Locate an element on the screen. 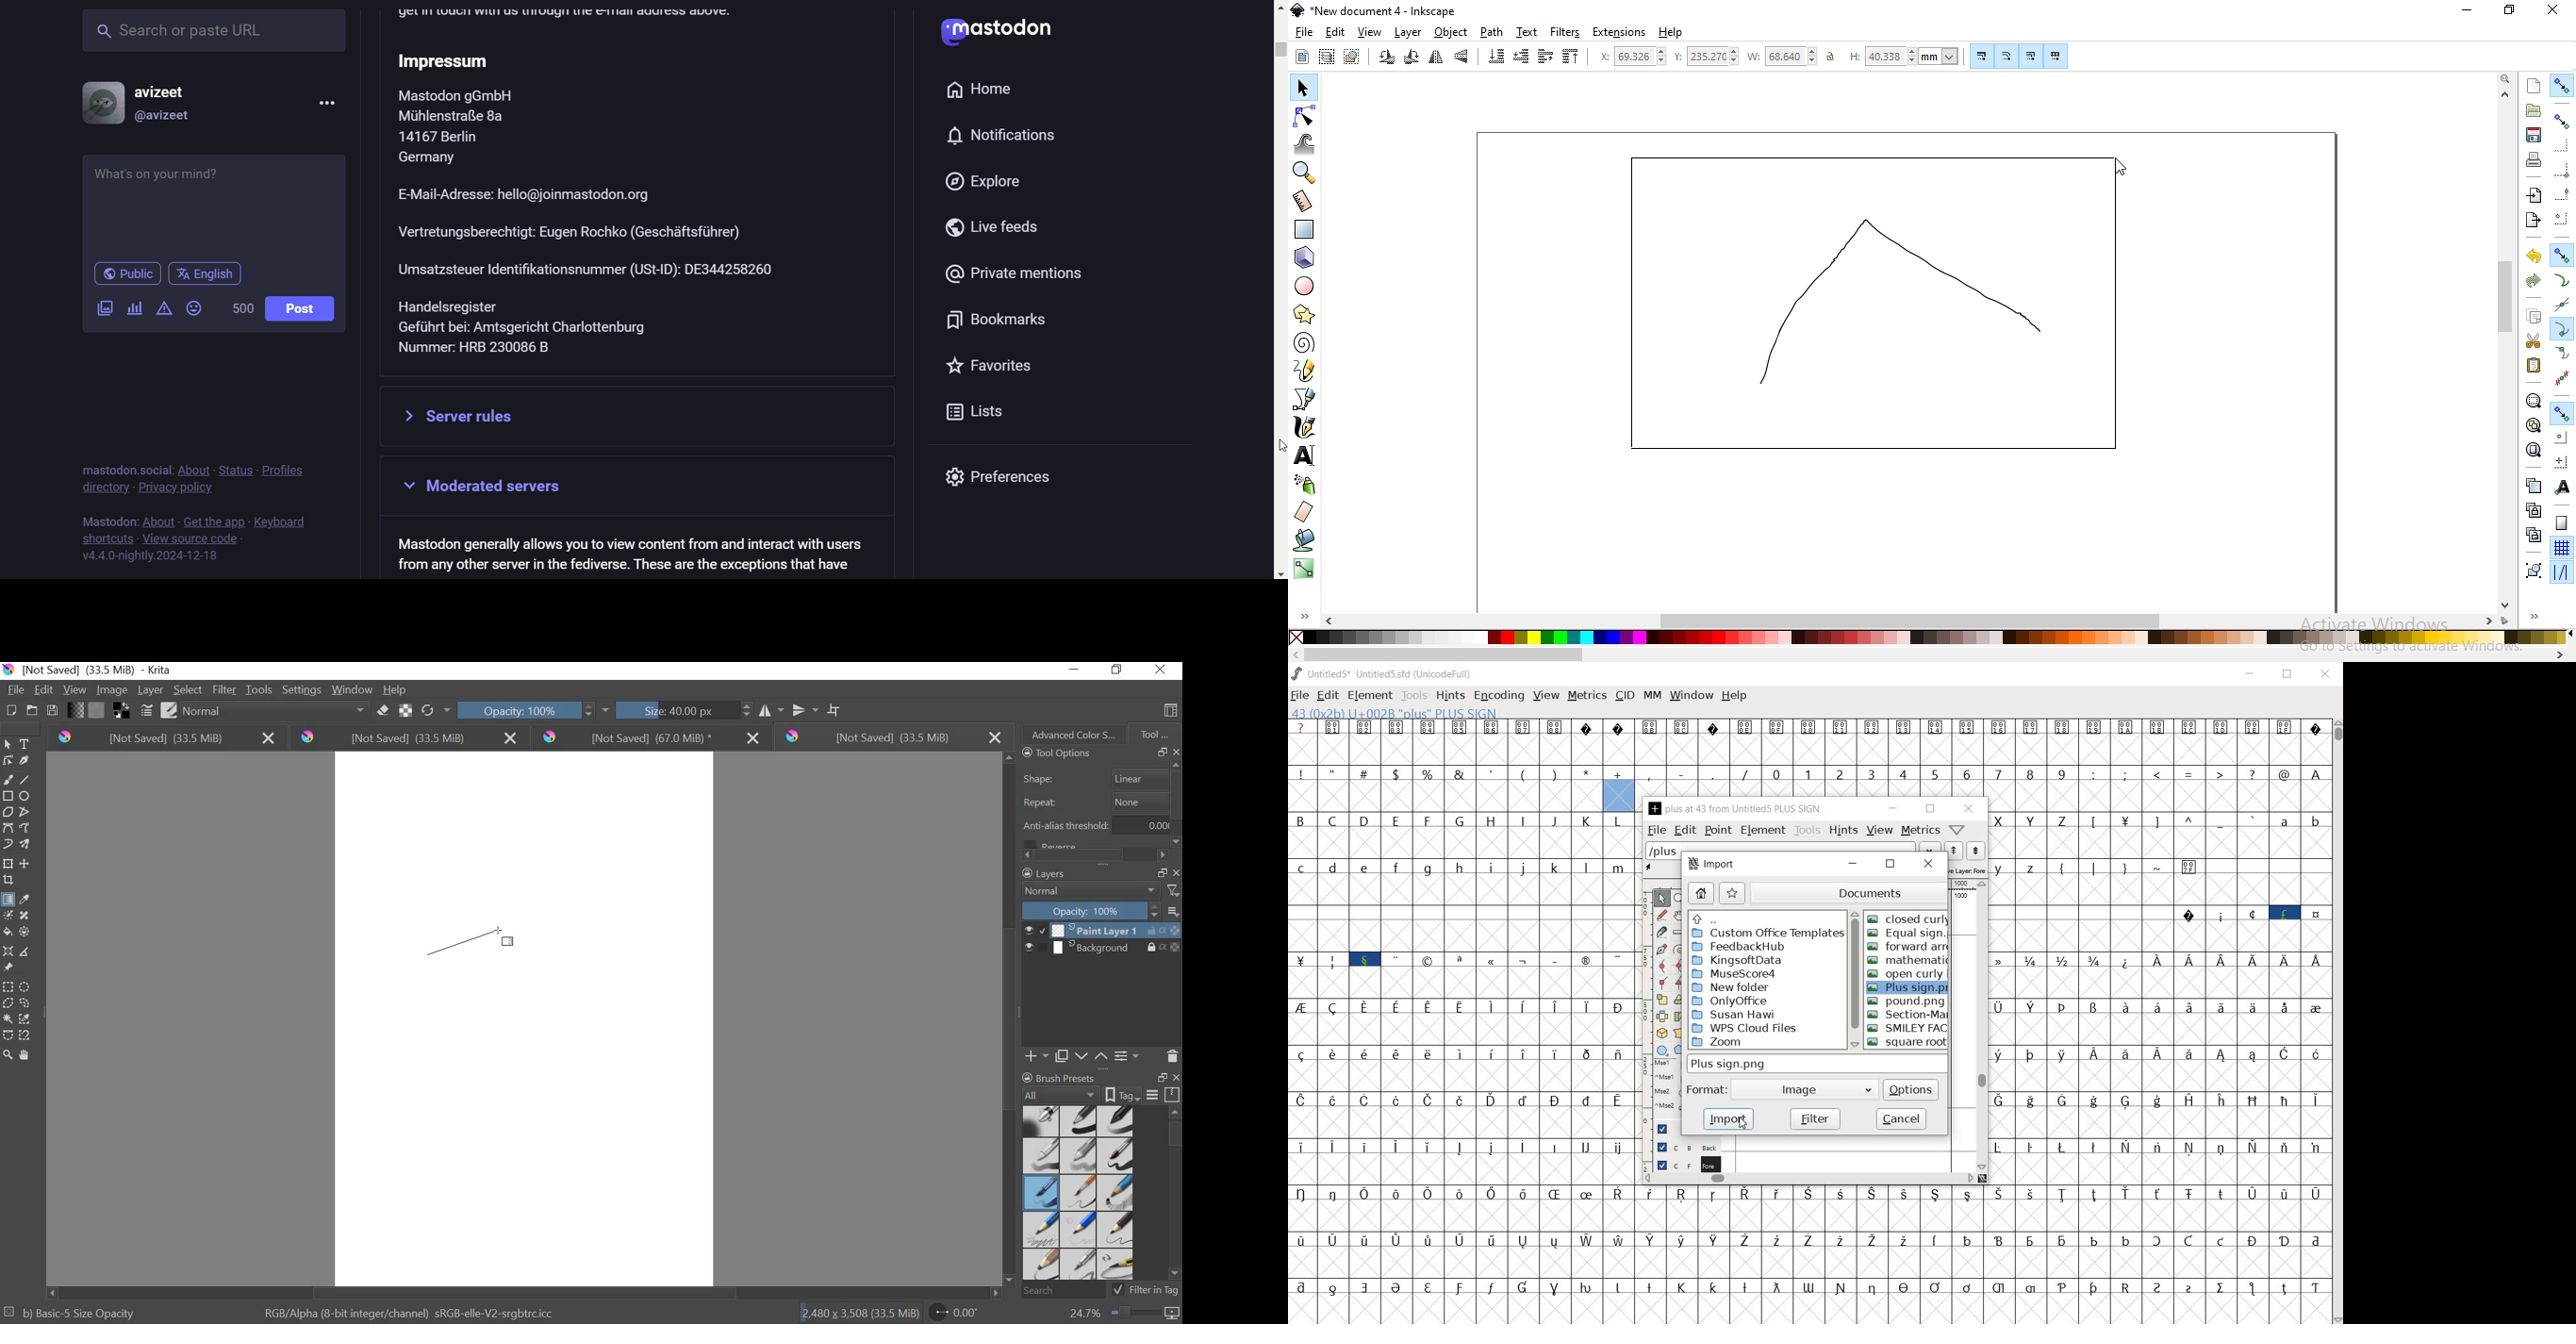  edit is located at coordinates (1335, 34).